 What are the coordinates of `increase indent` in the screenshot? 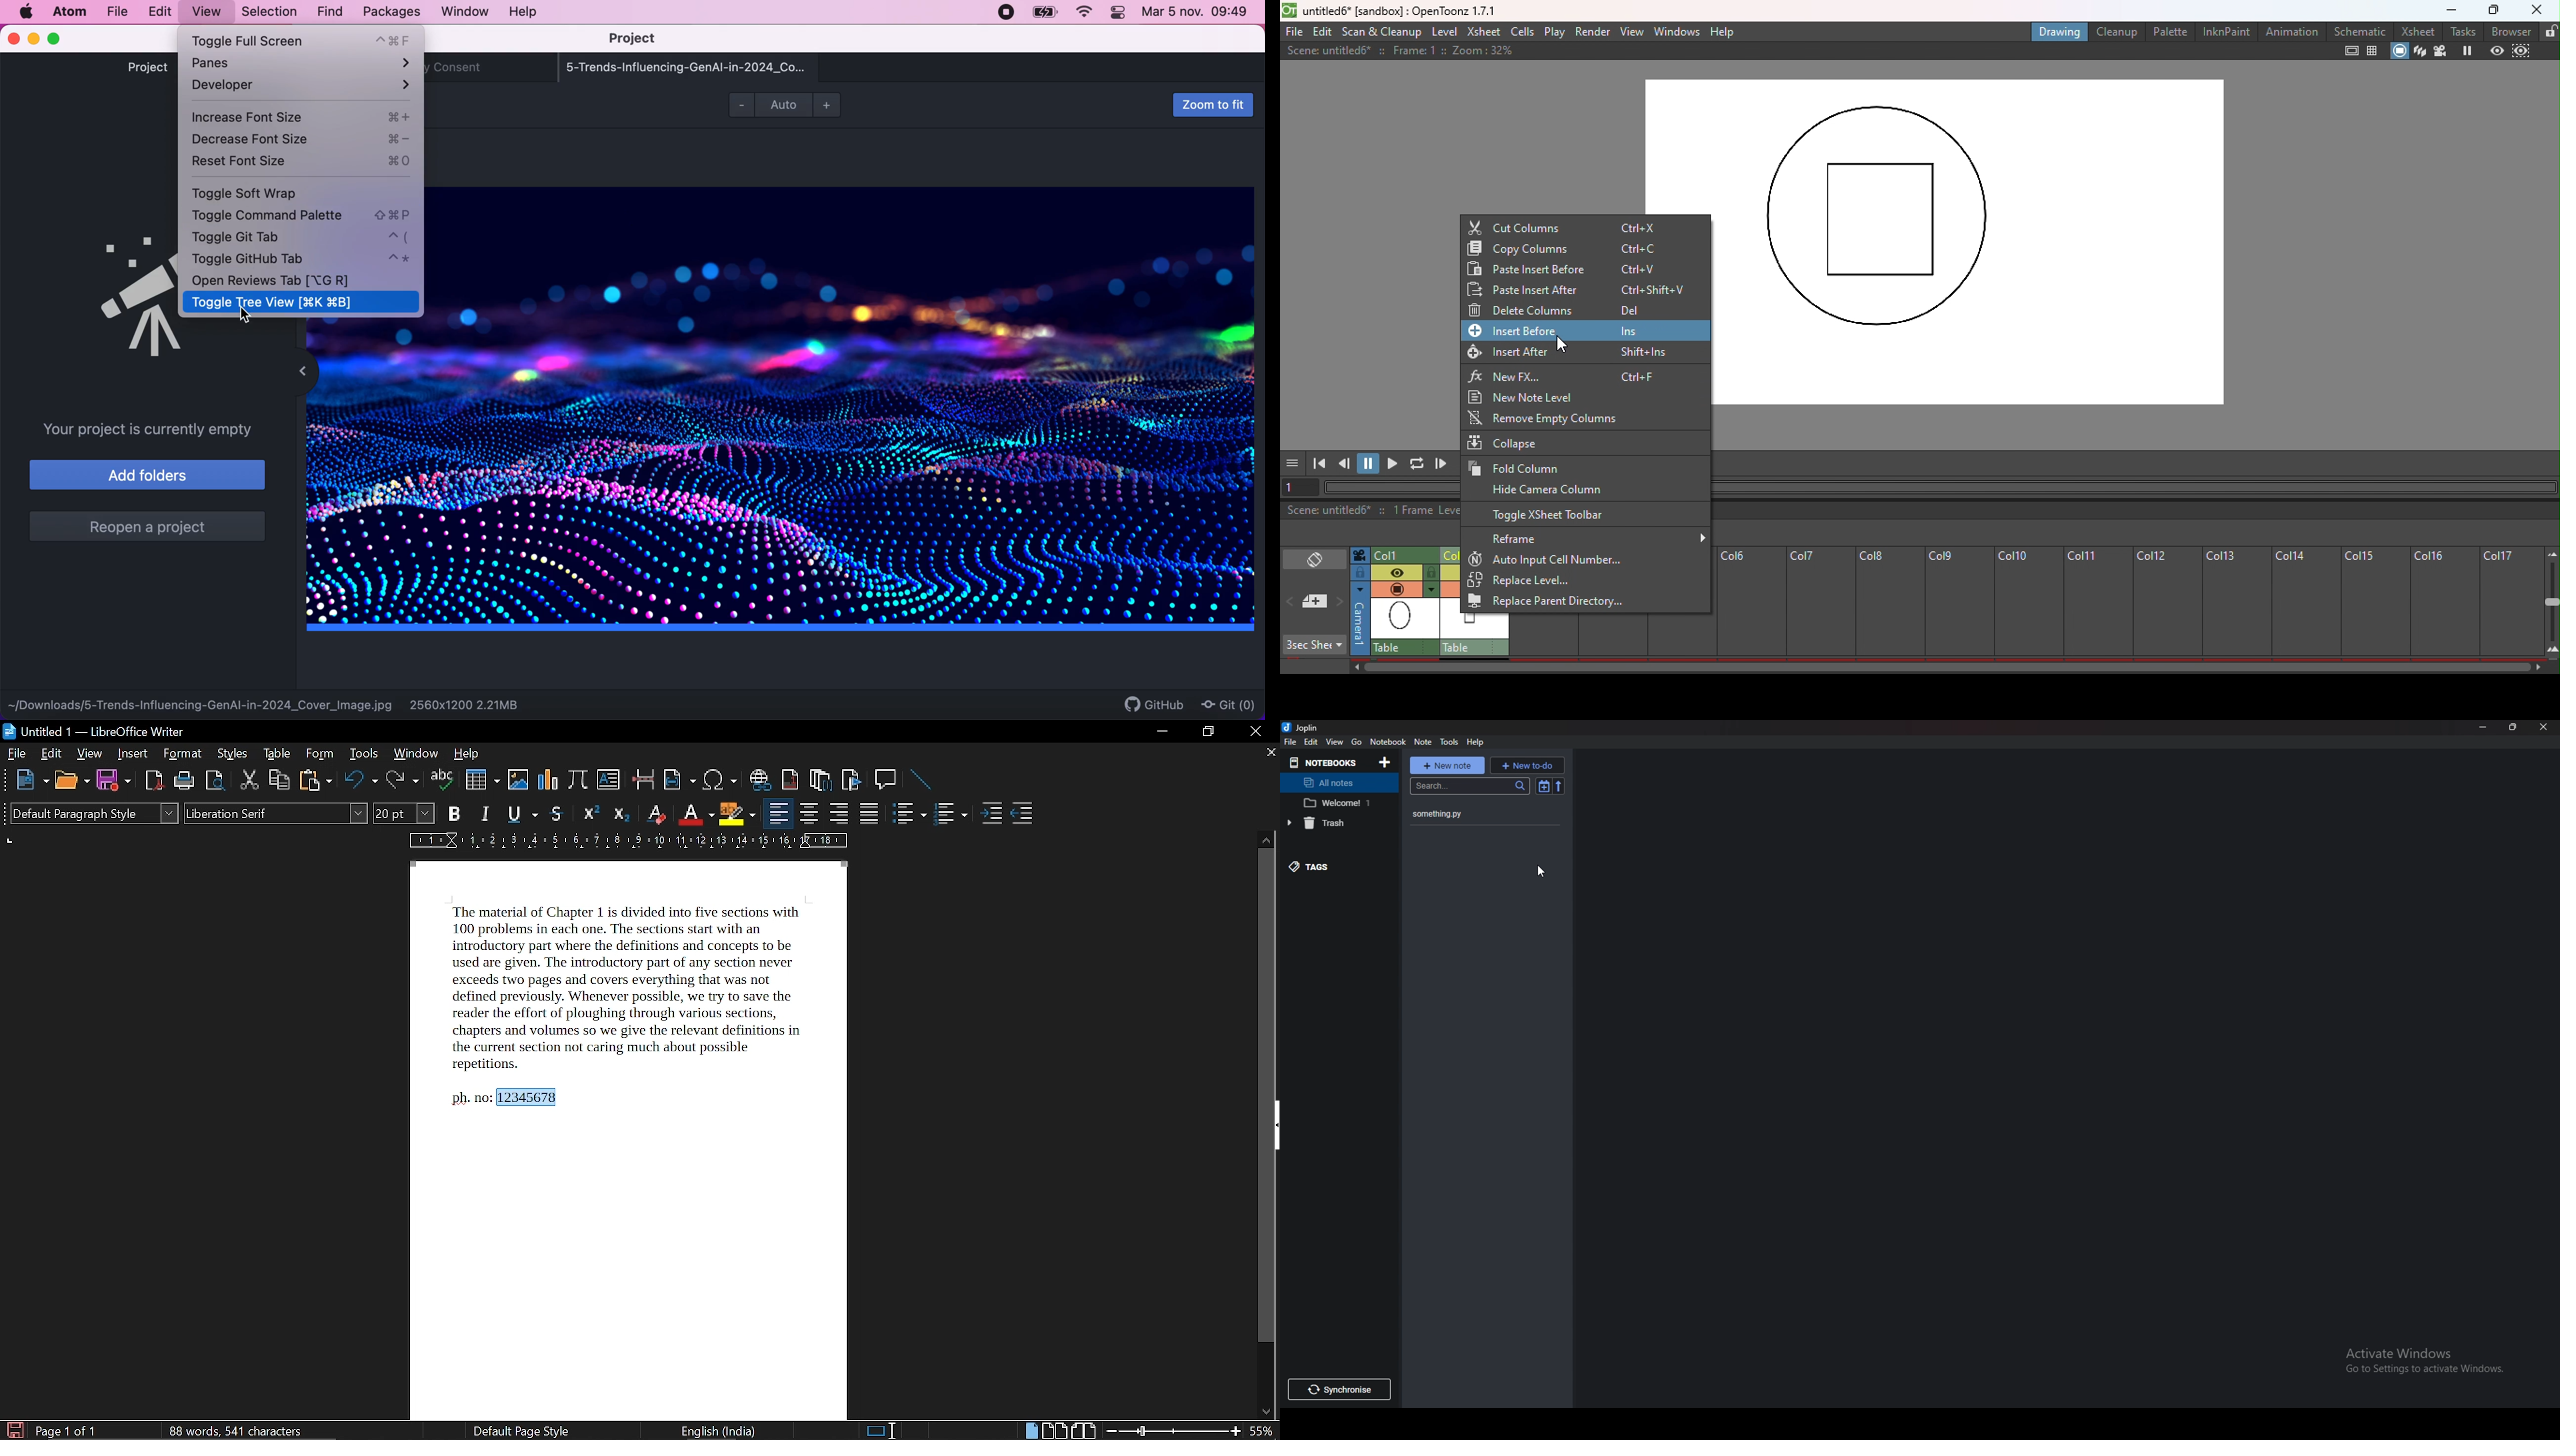 It's located at (992, 814).